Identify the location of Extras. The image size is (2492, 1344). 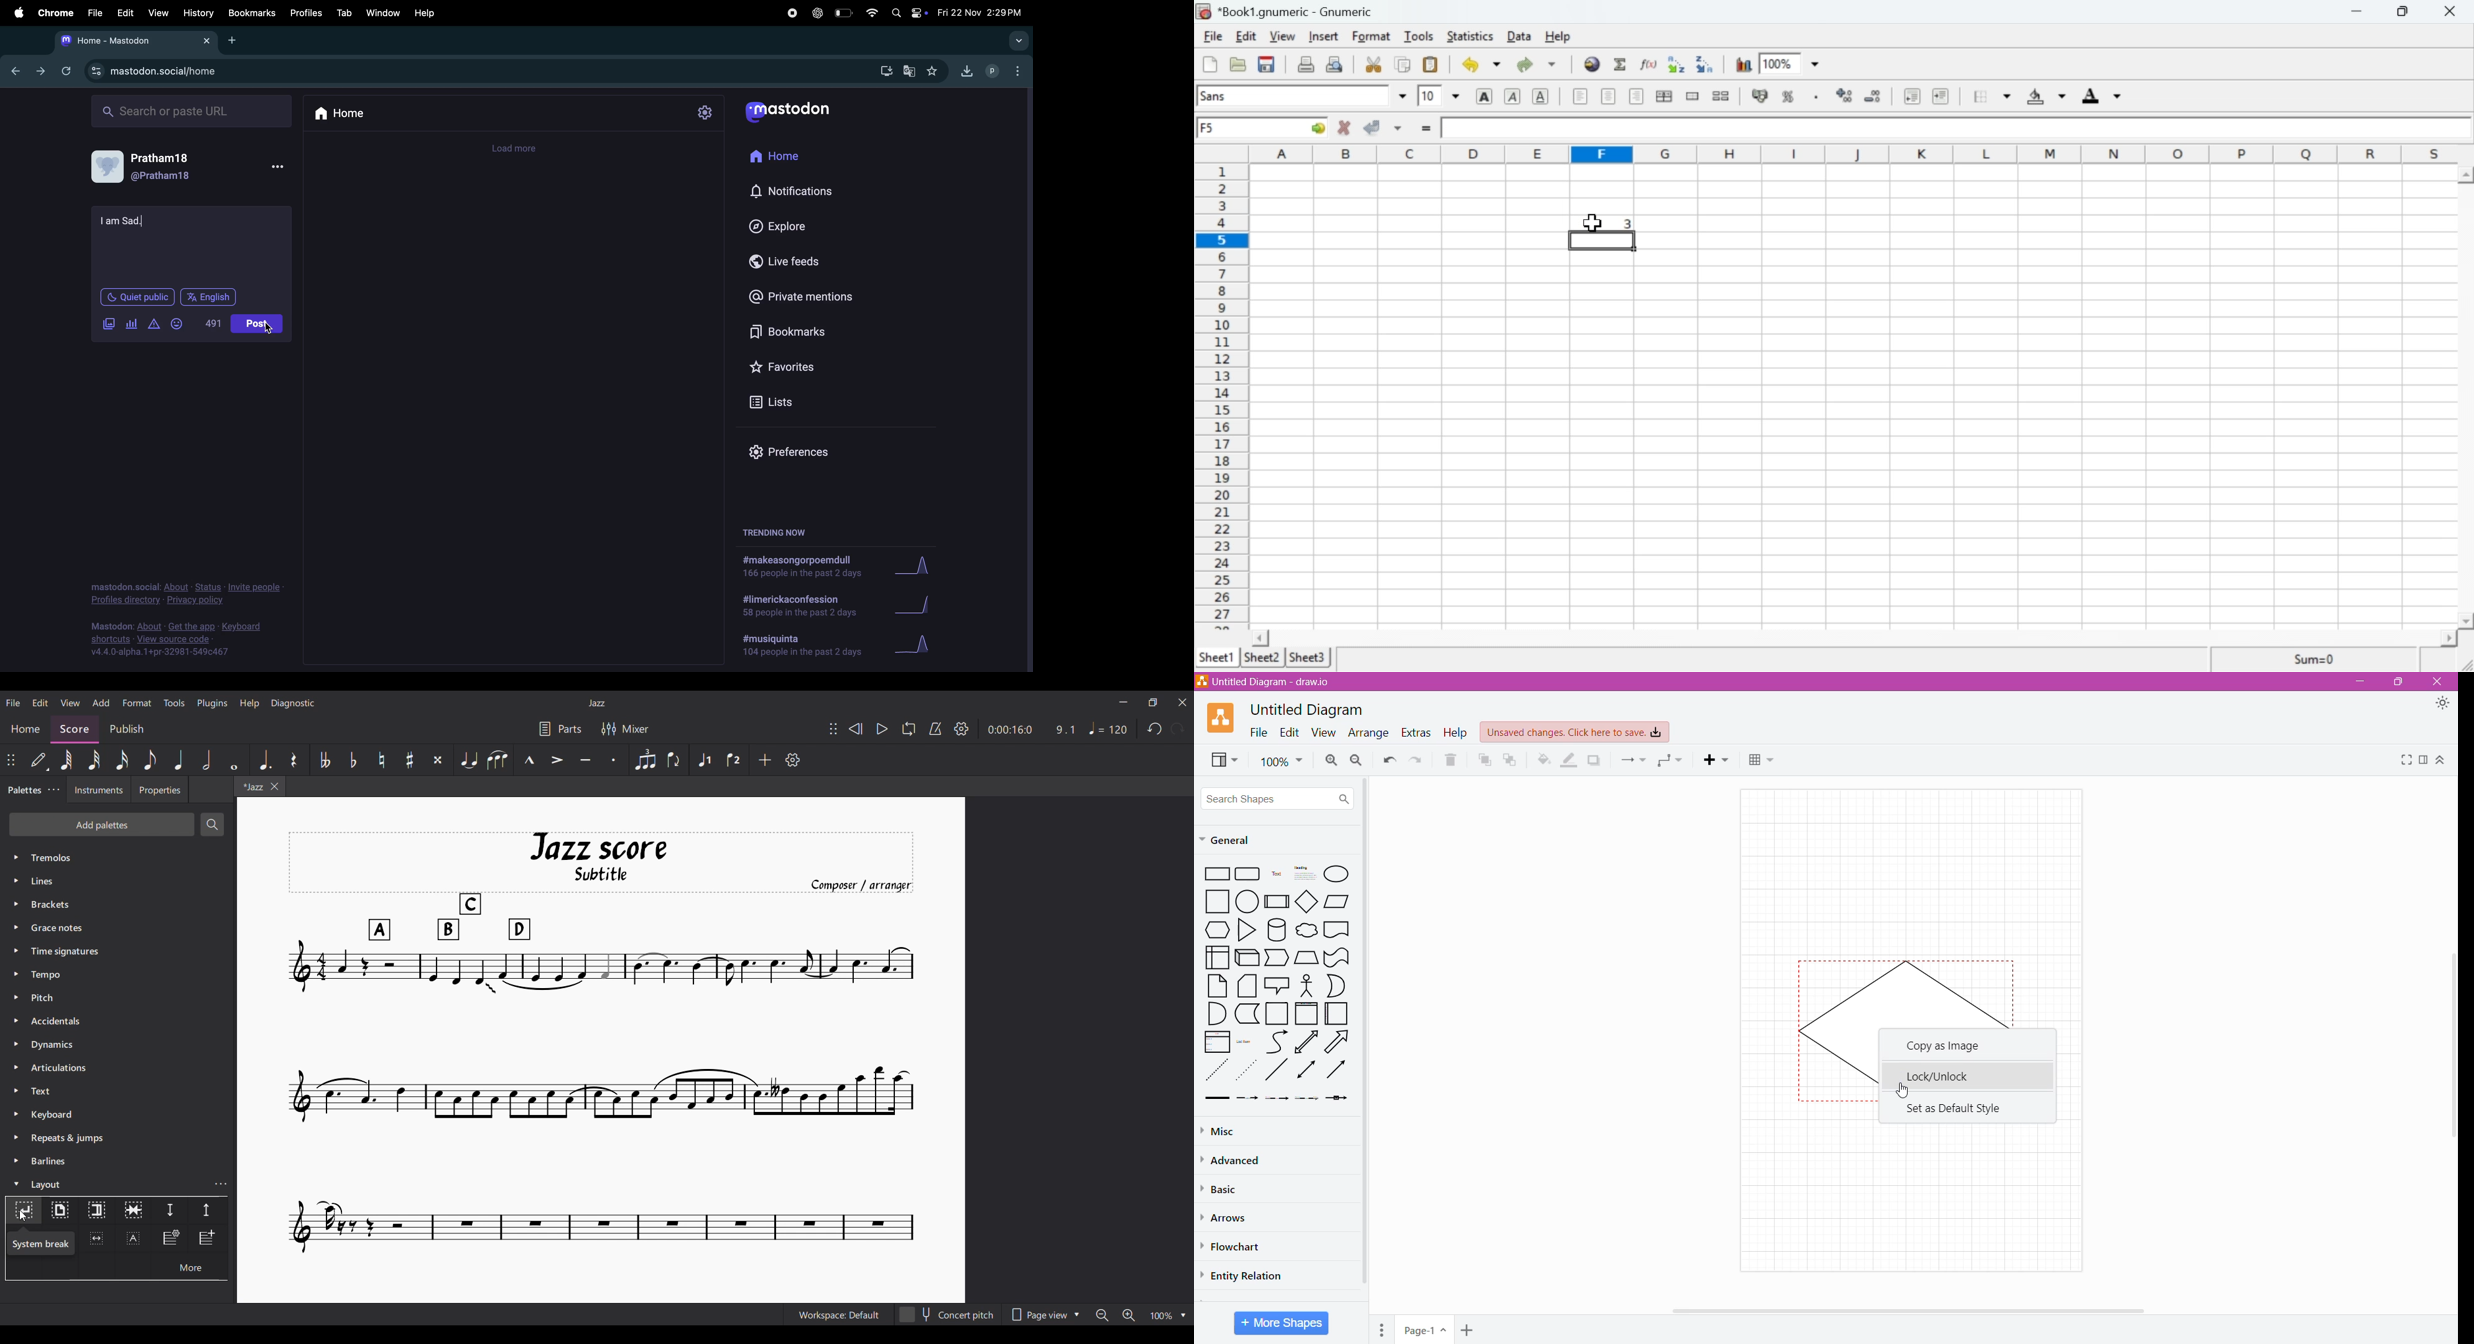
(1416, 732).